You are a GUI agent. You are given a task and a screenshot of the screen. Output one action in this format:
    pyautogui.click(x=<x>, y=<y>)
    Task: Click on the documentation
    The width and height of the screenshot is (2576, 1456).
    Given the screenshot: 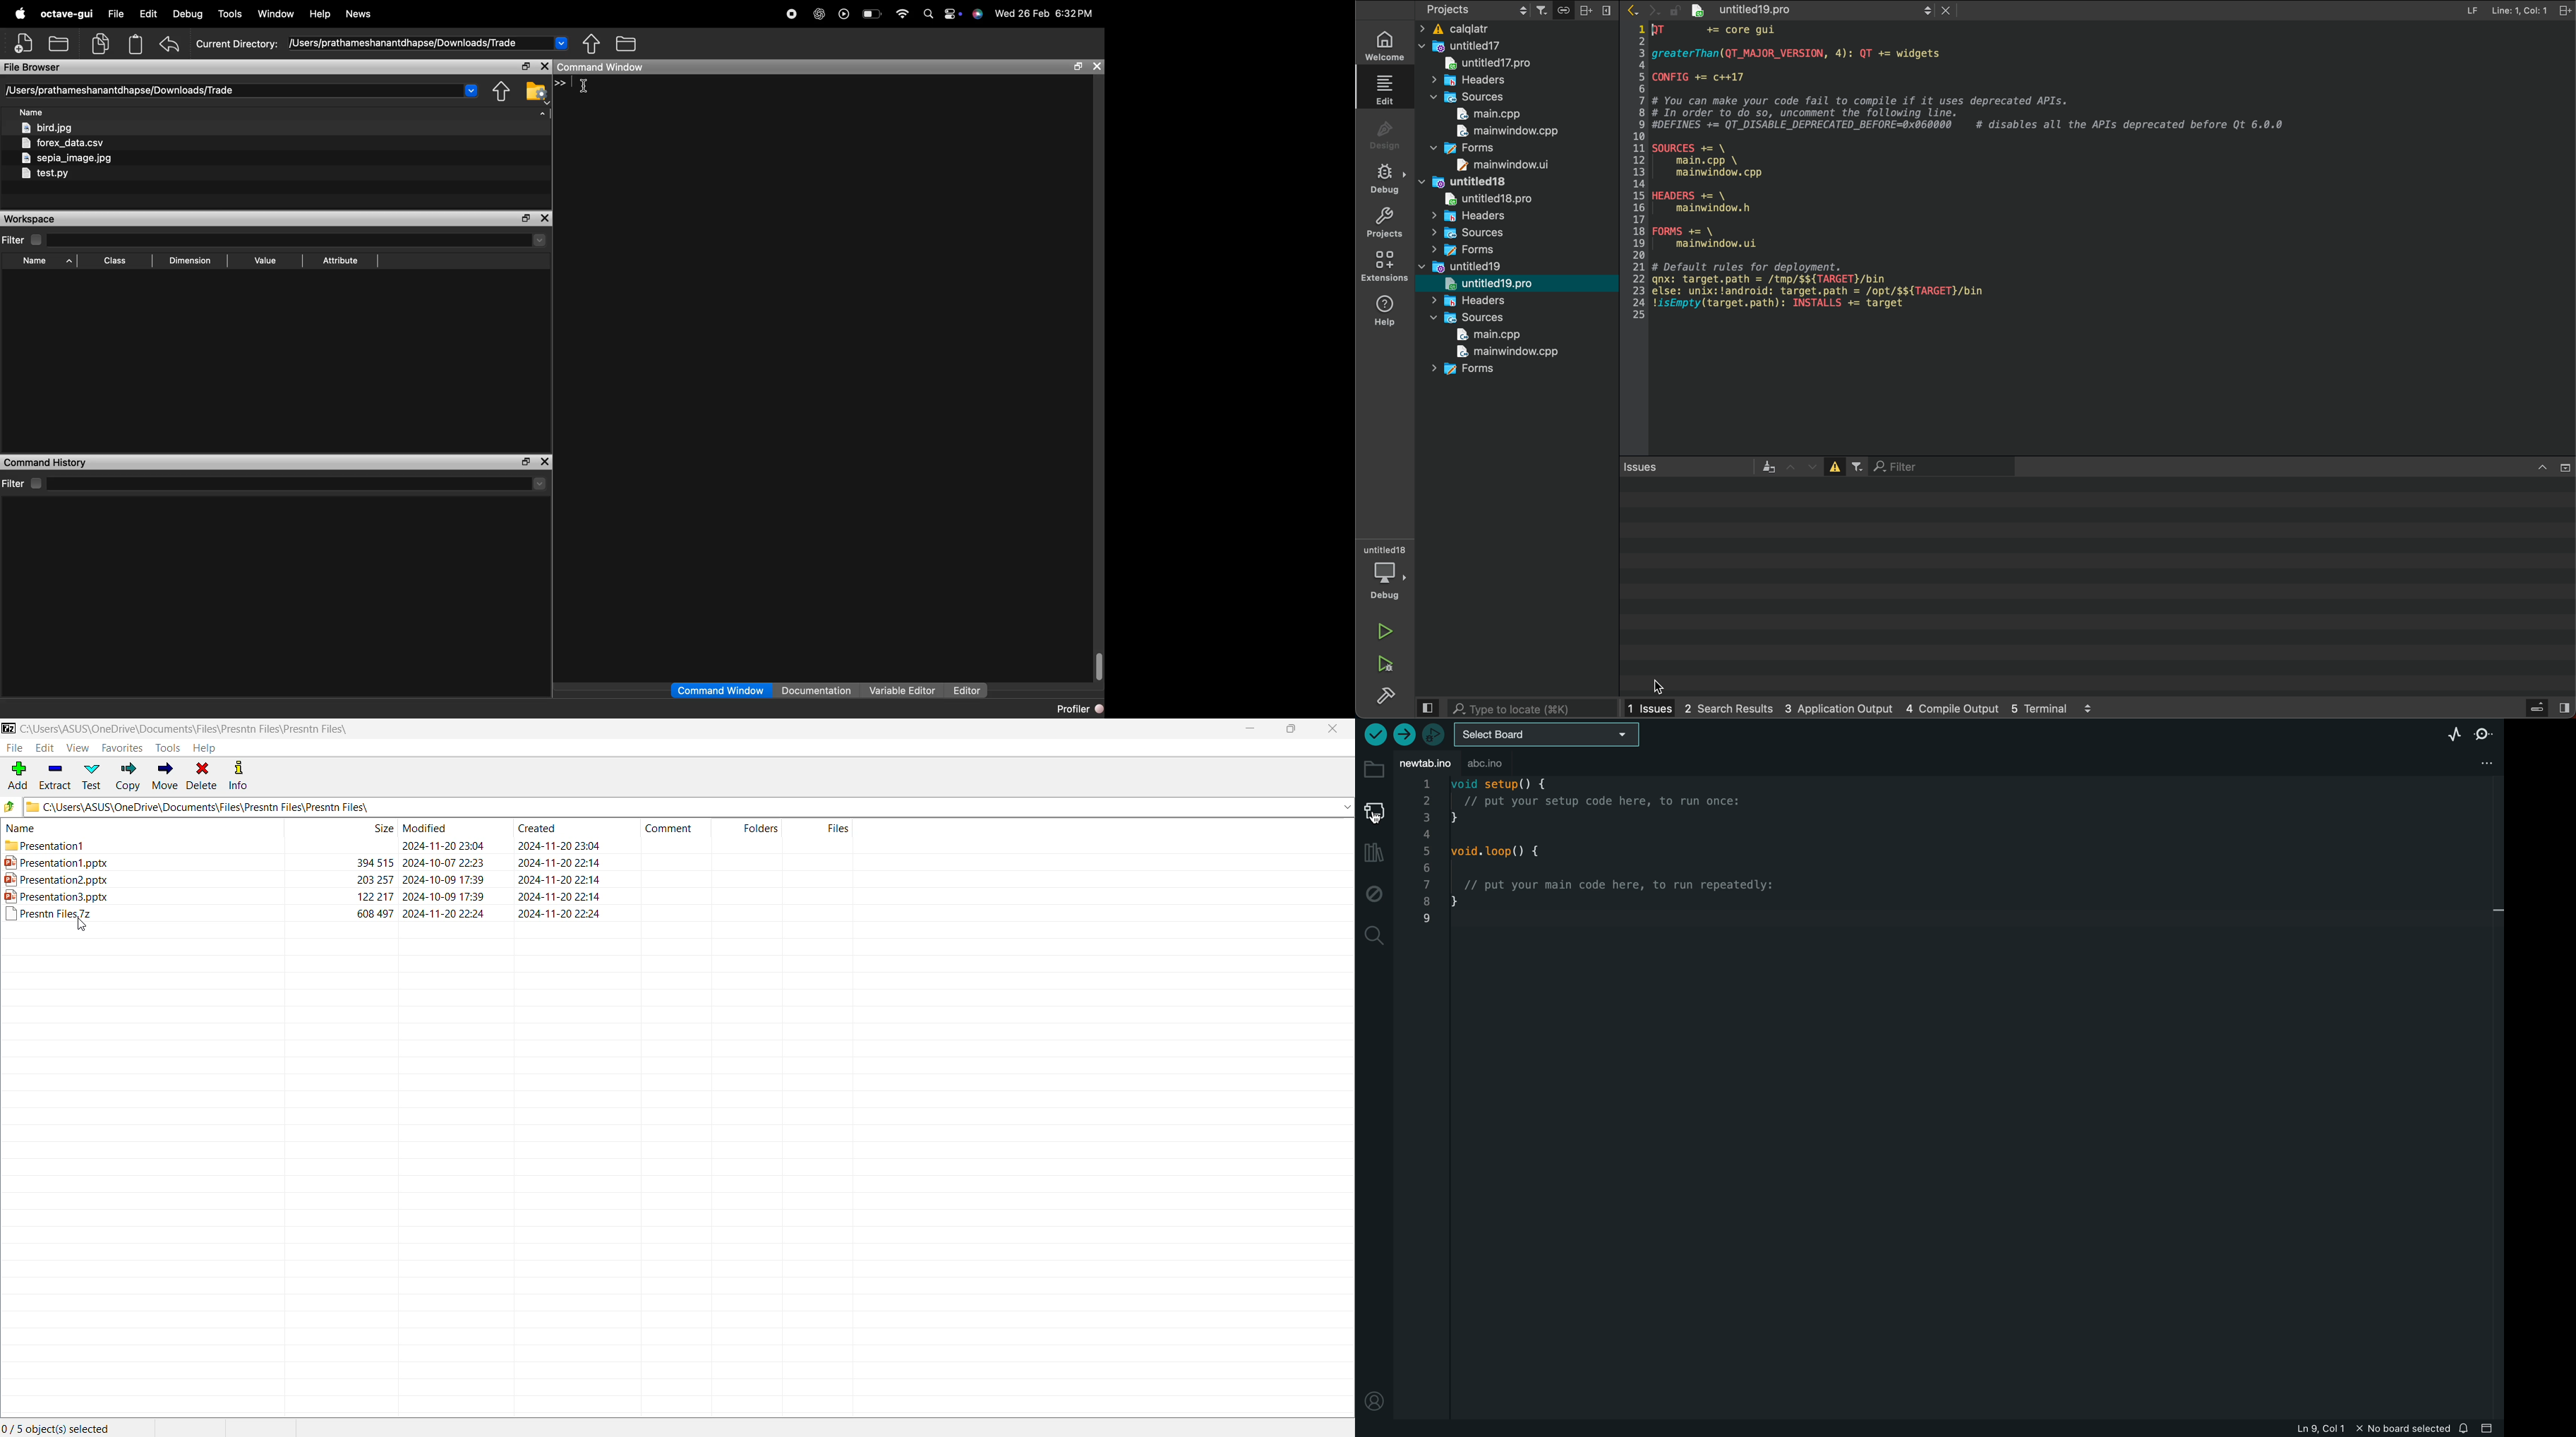 What is the action you would take?
    pyautogui.click(x=817, y=691)
    